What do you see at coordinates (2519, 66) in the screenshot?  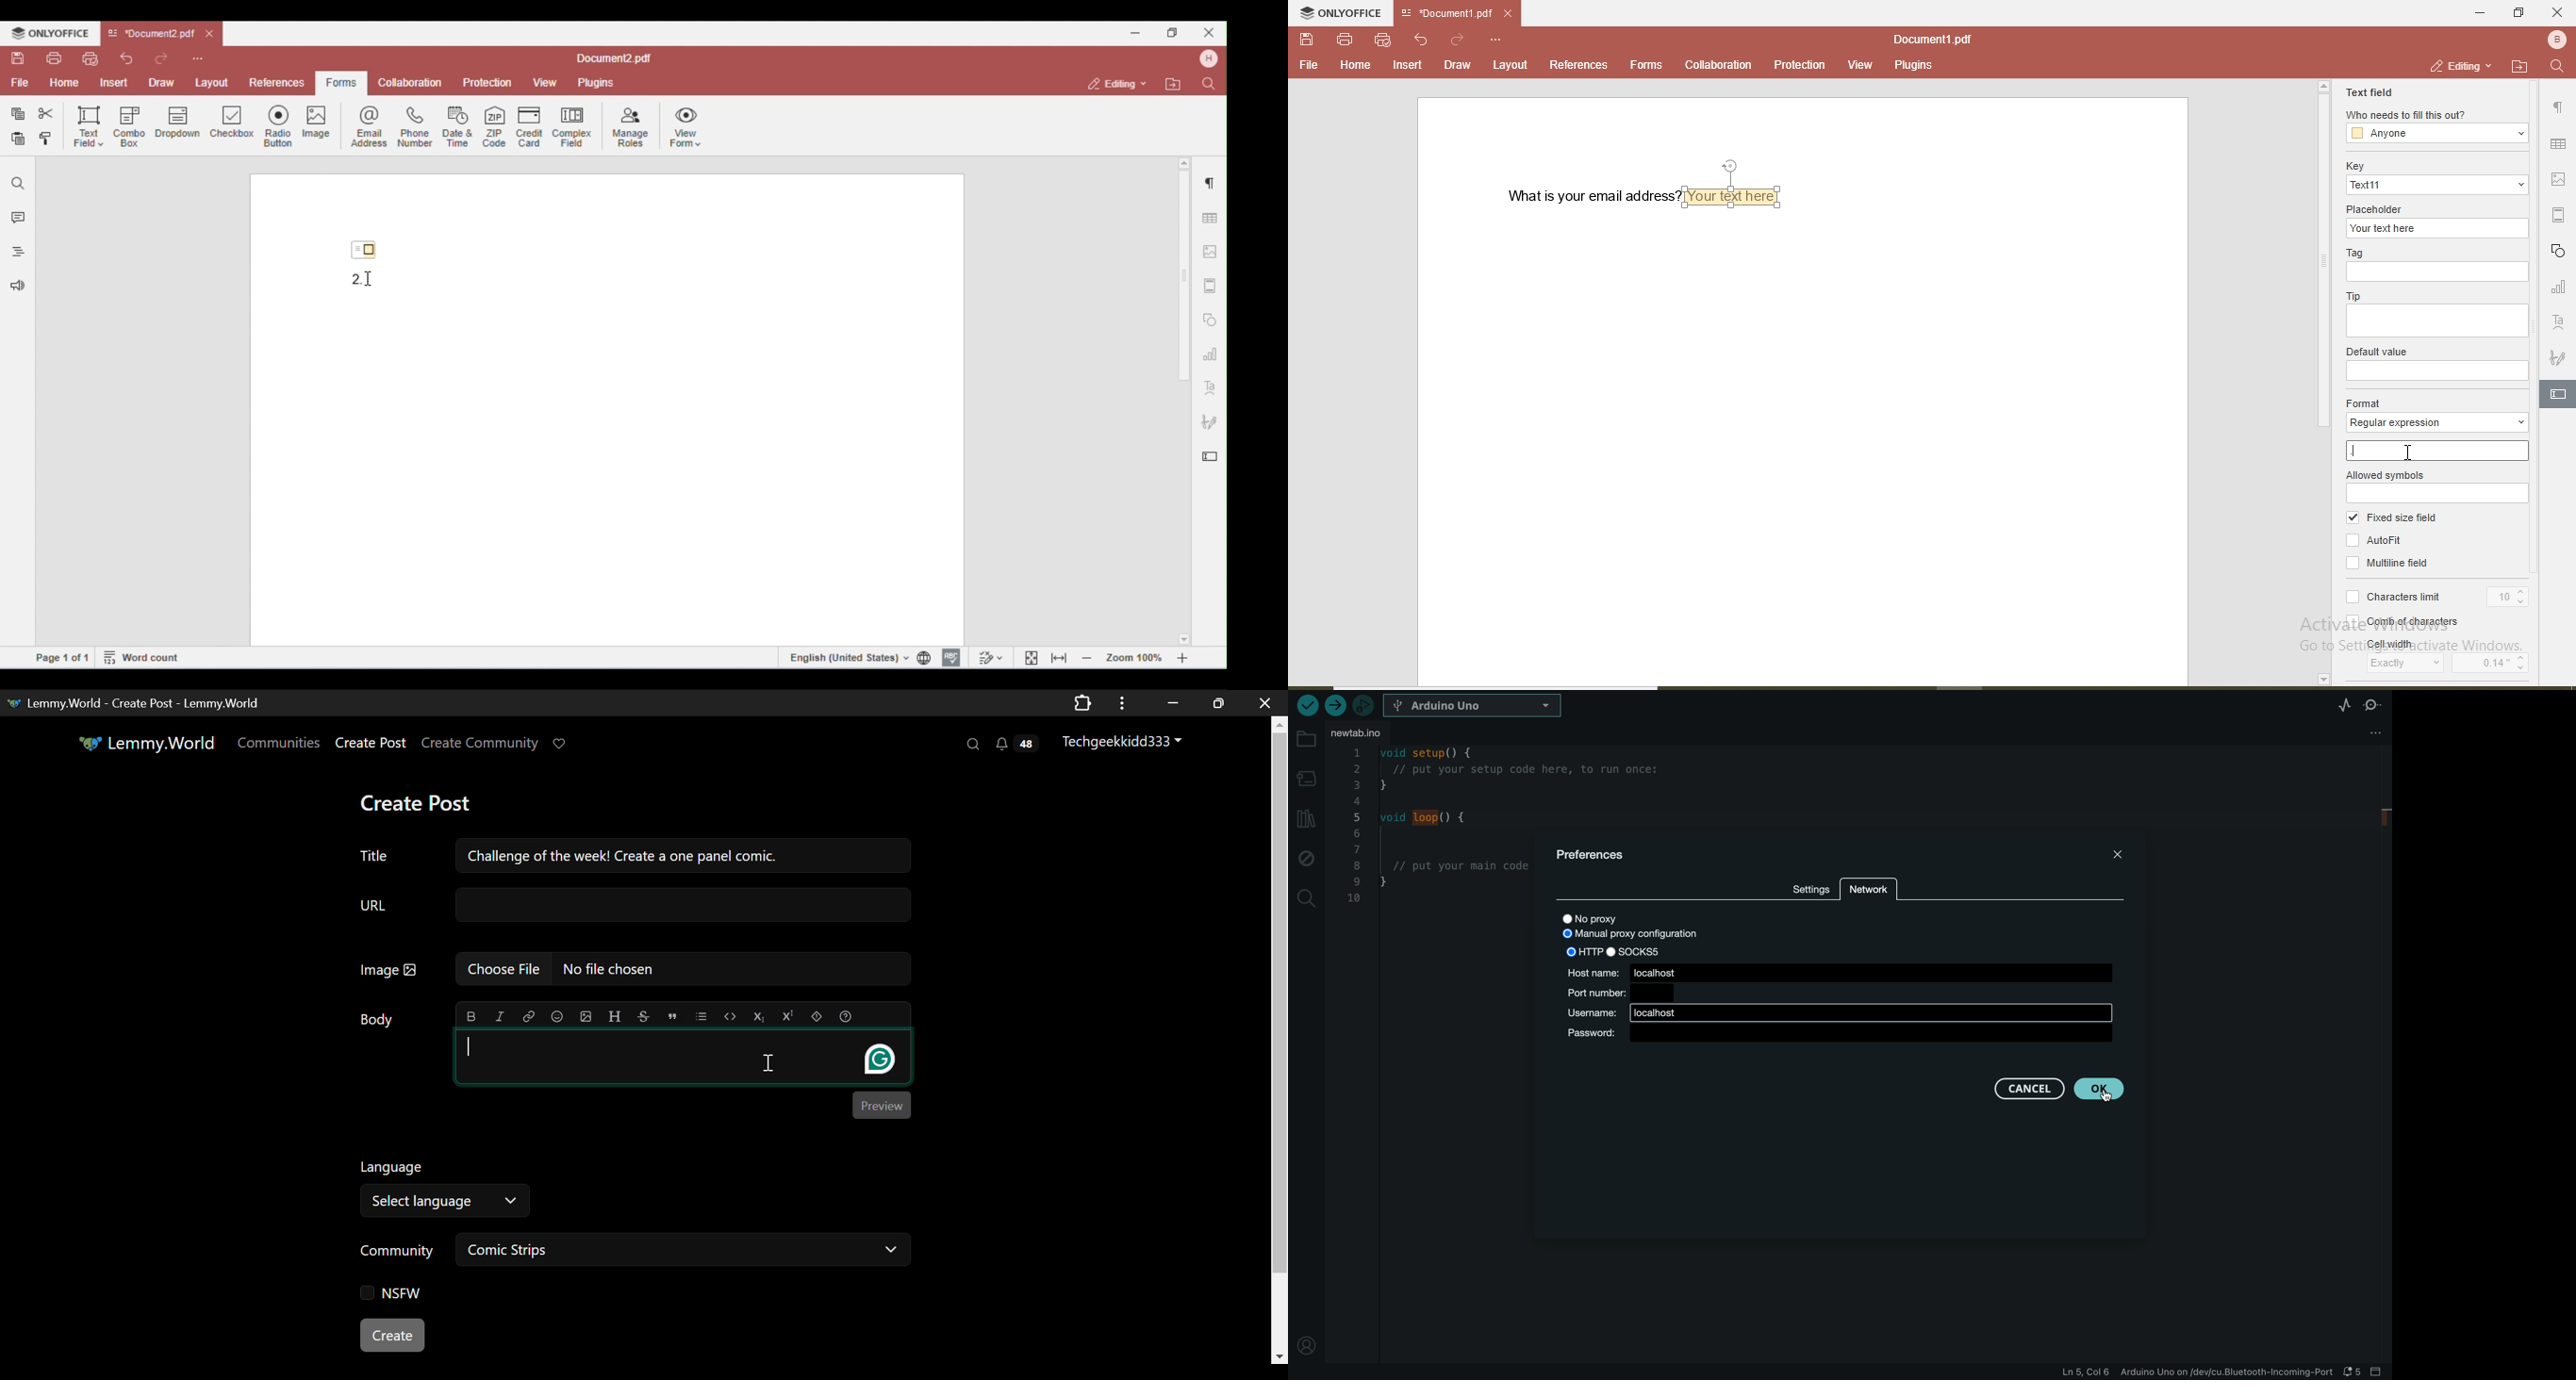 I see `open file location` at bounding box center [2519, 66].